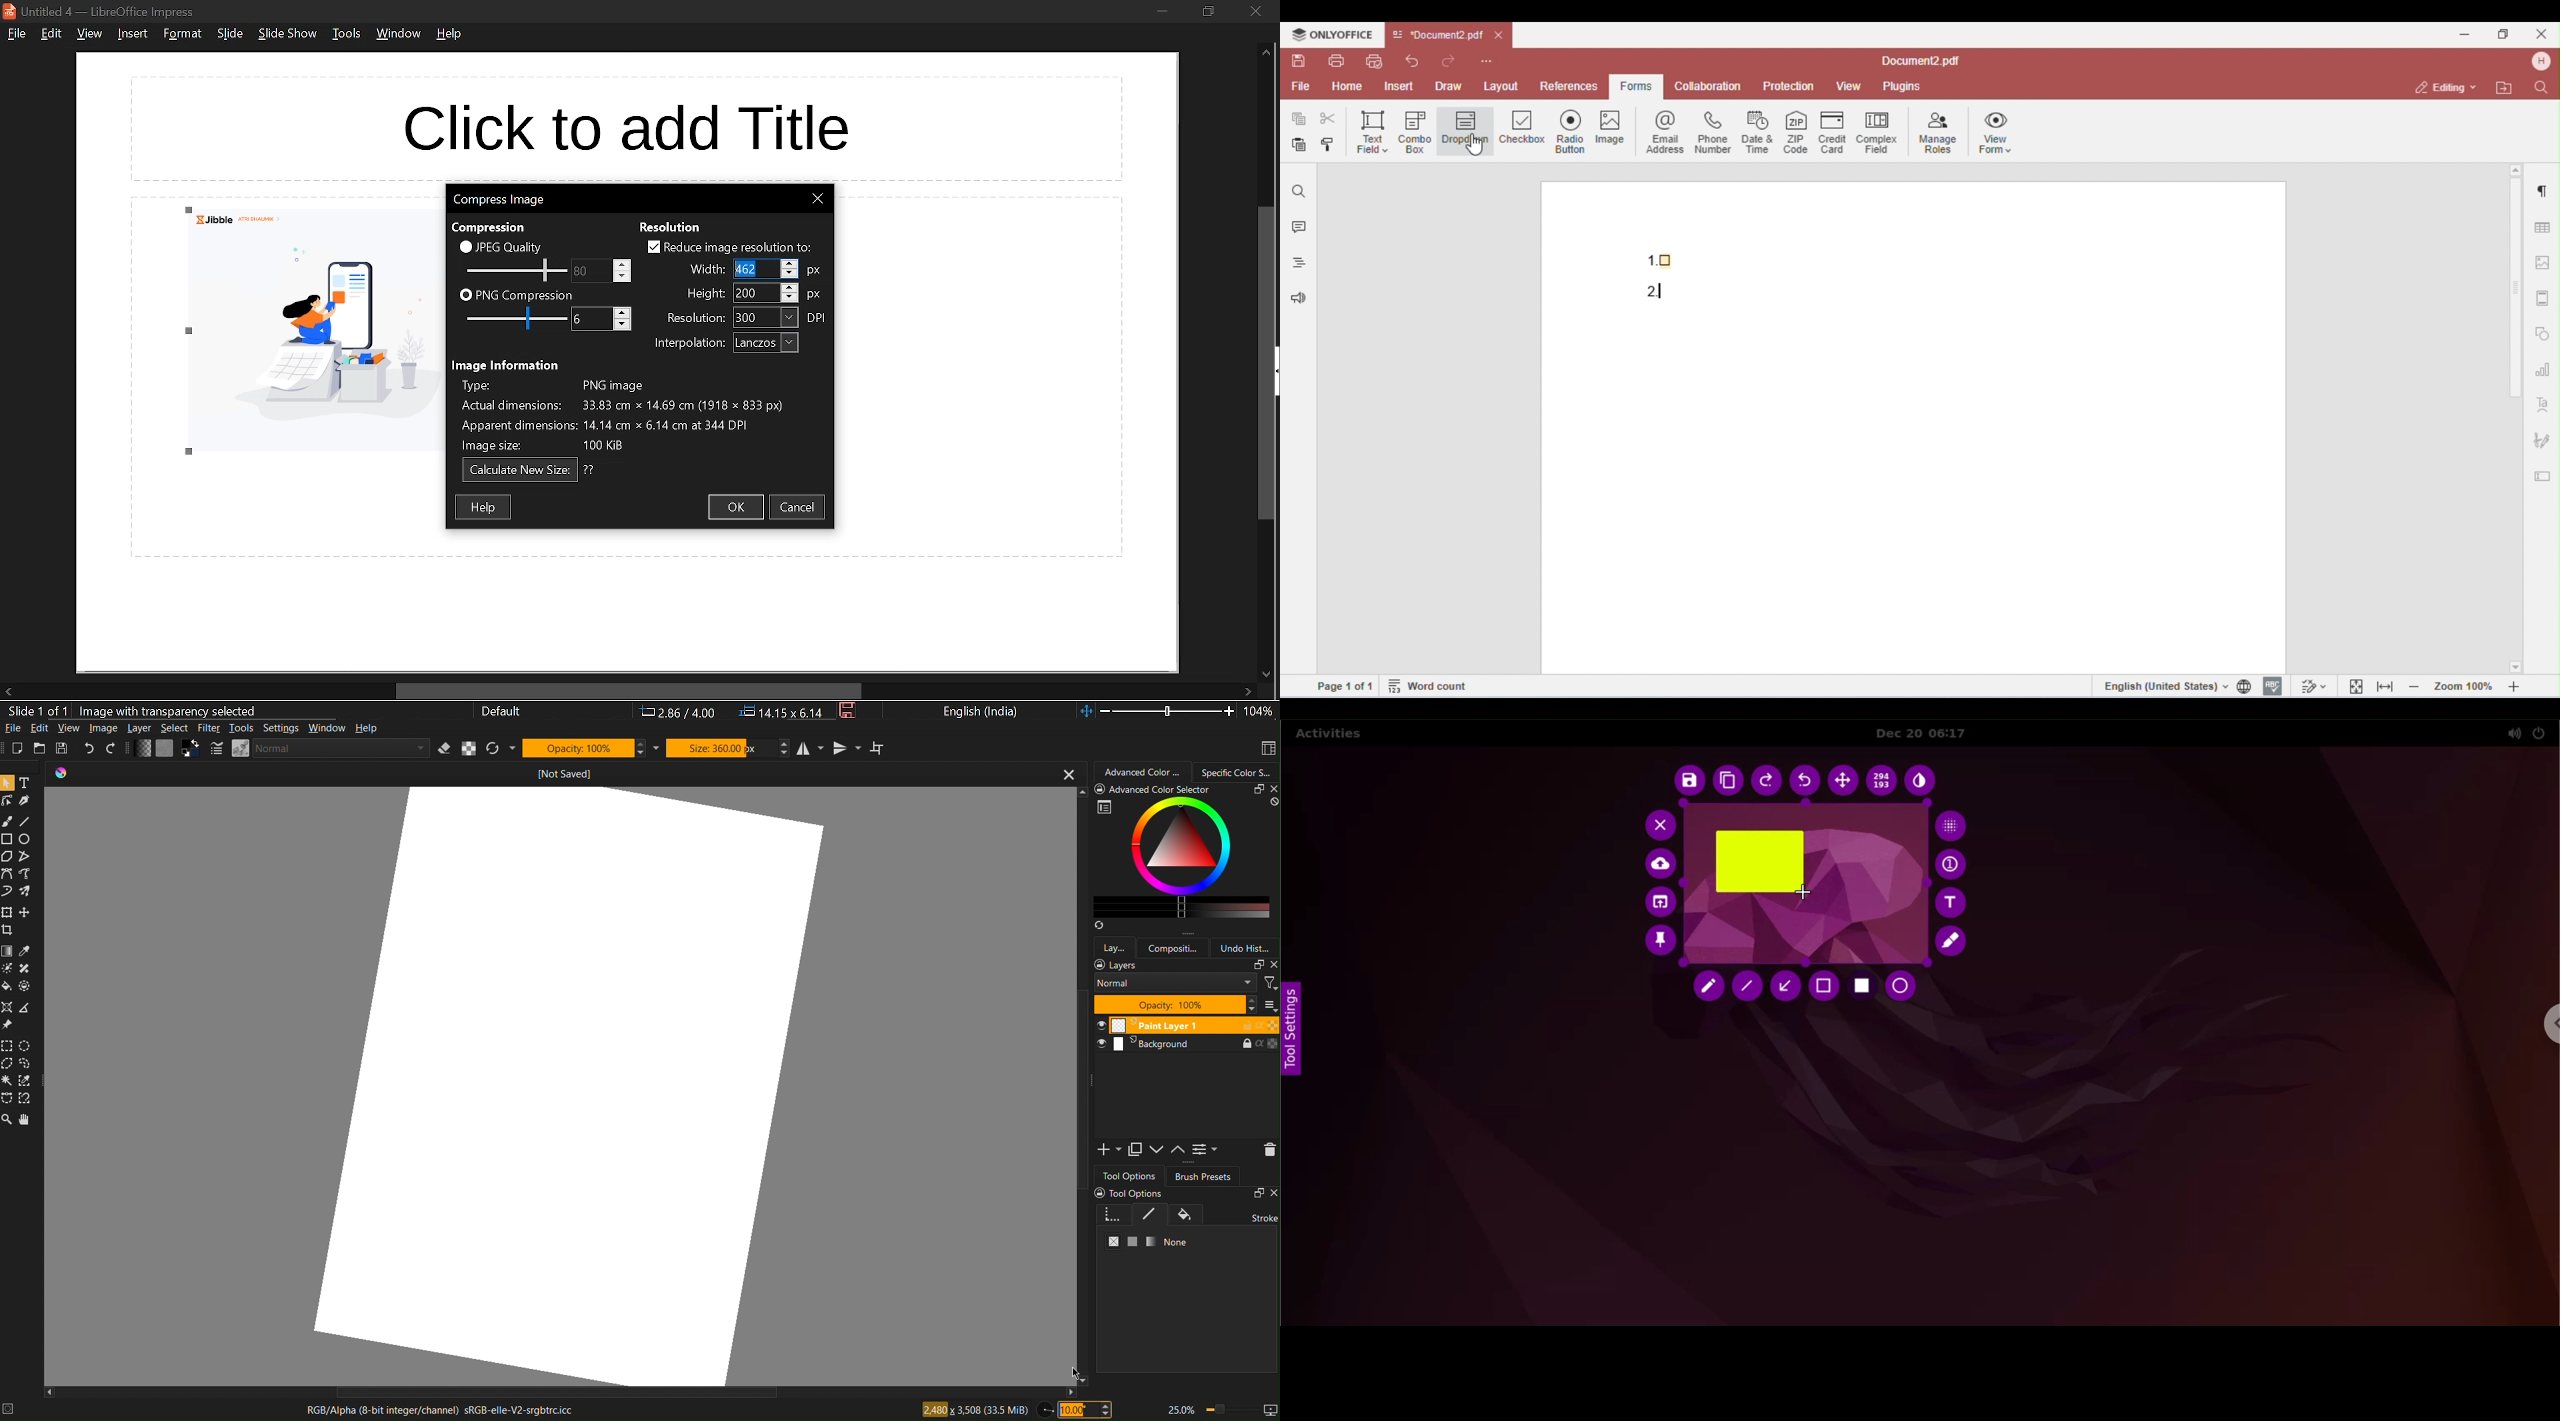 The height and width of the screenshot is (1428, 2576). What do you see at coordinates (24, 969) in the screenshot?
I see `Burn Tool` at bounding box center [24, 969].